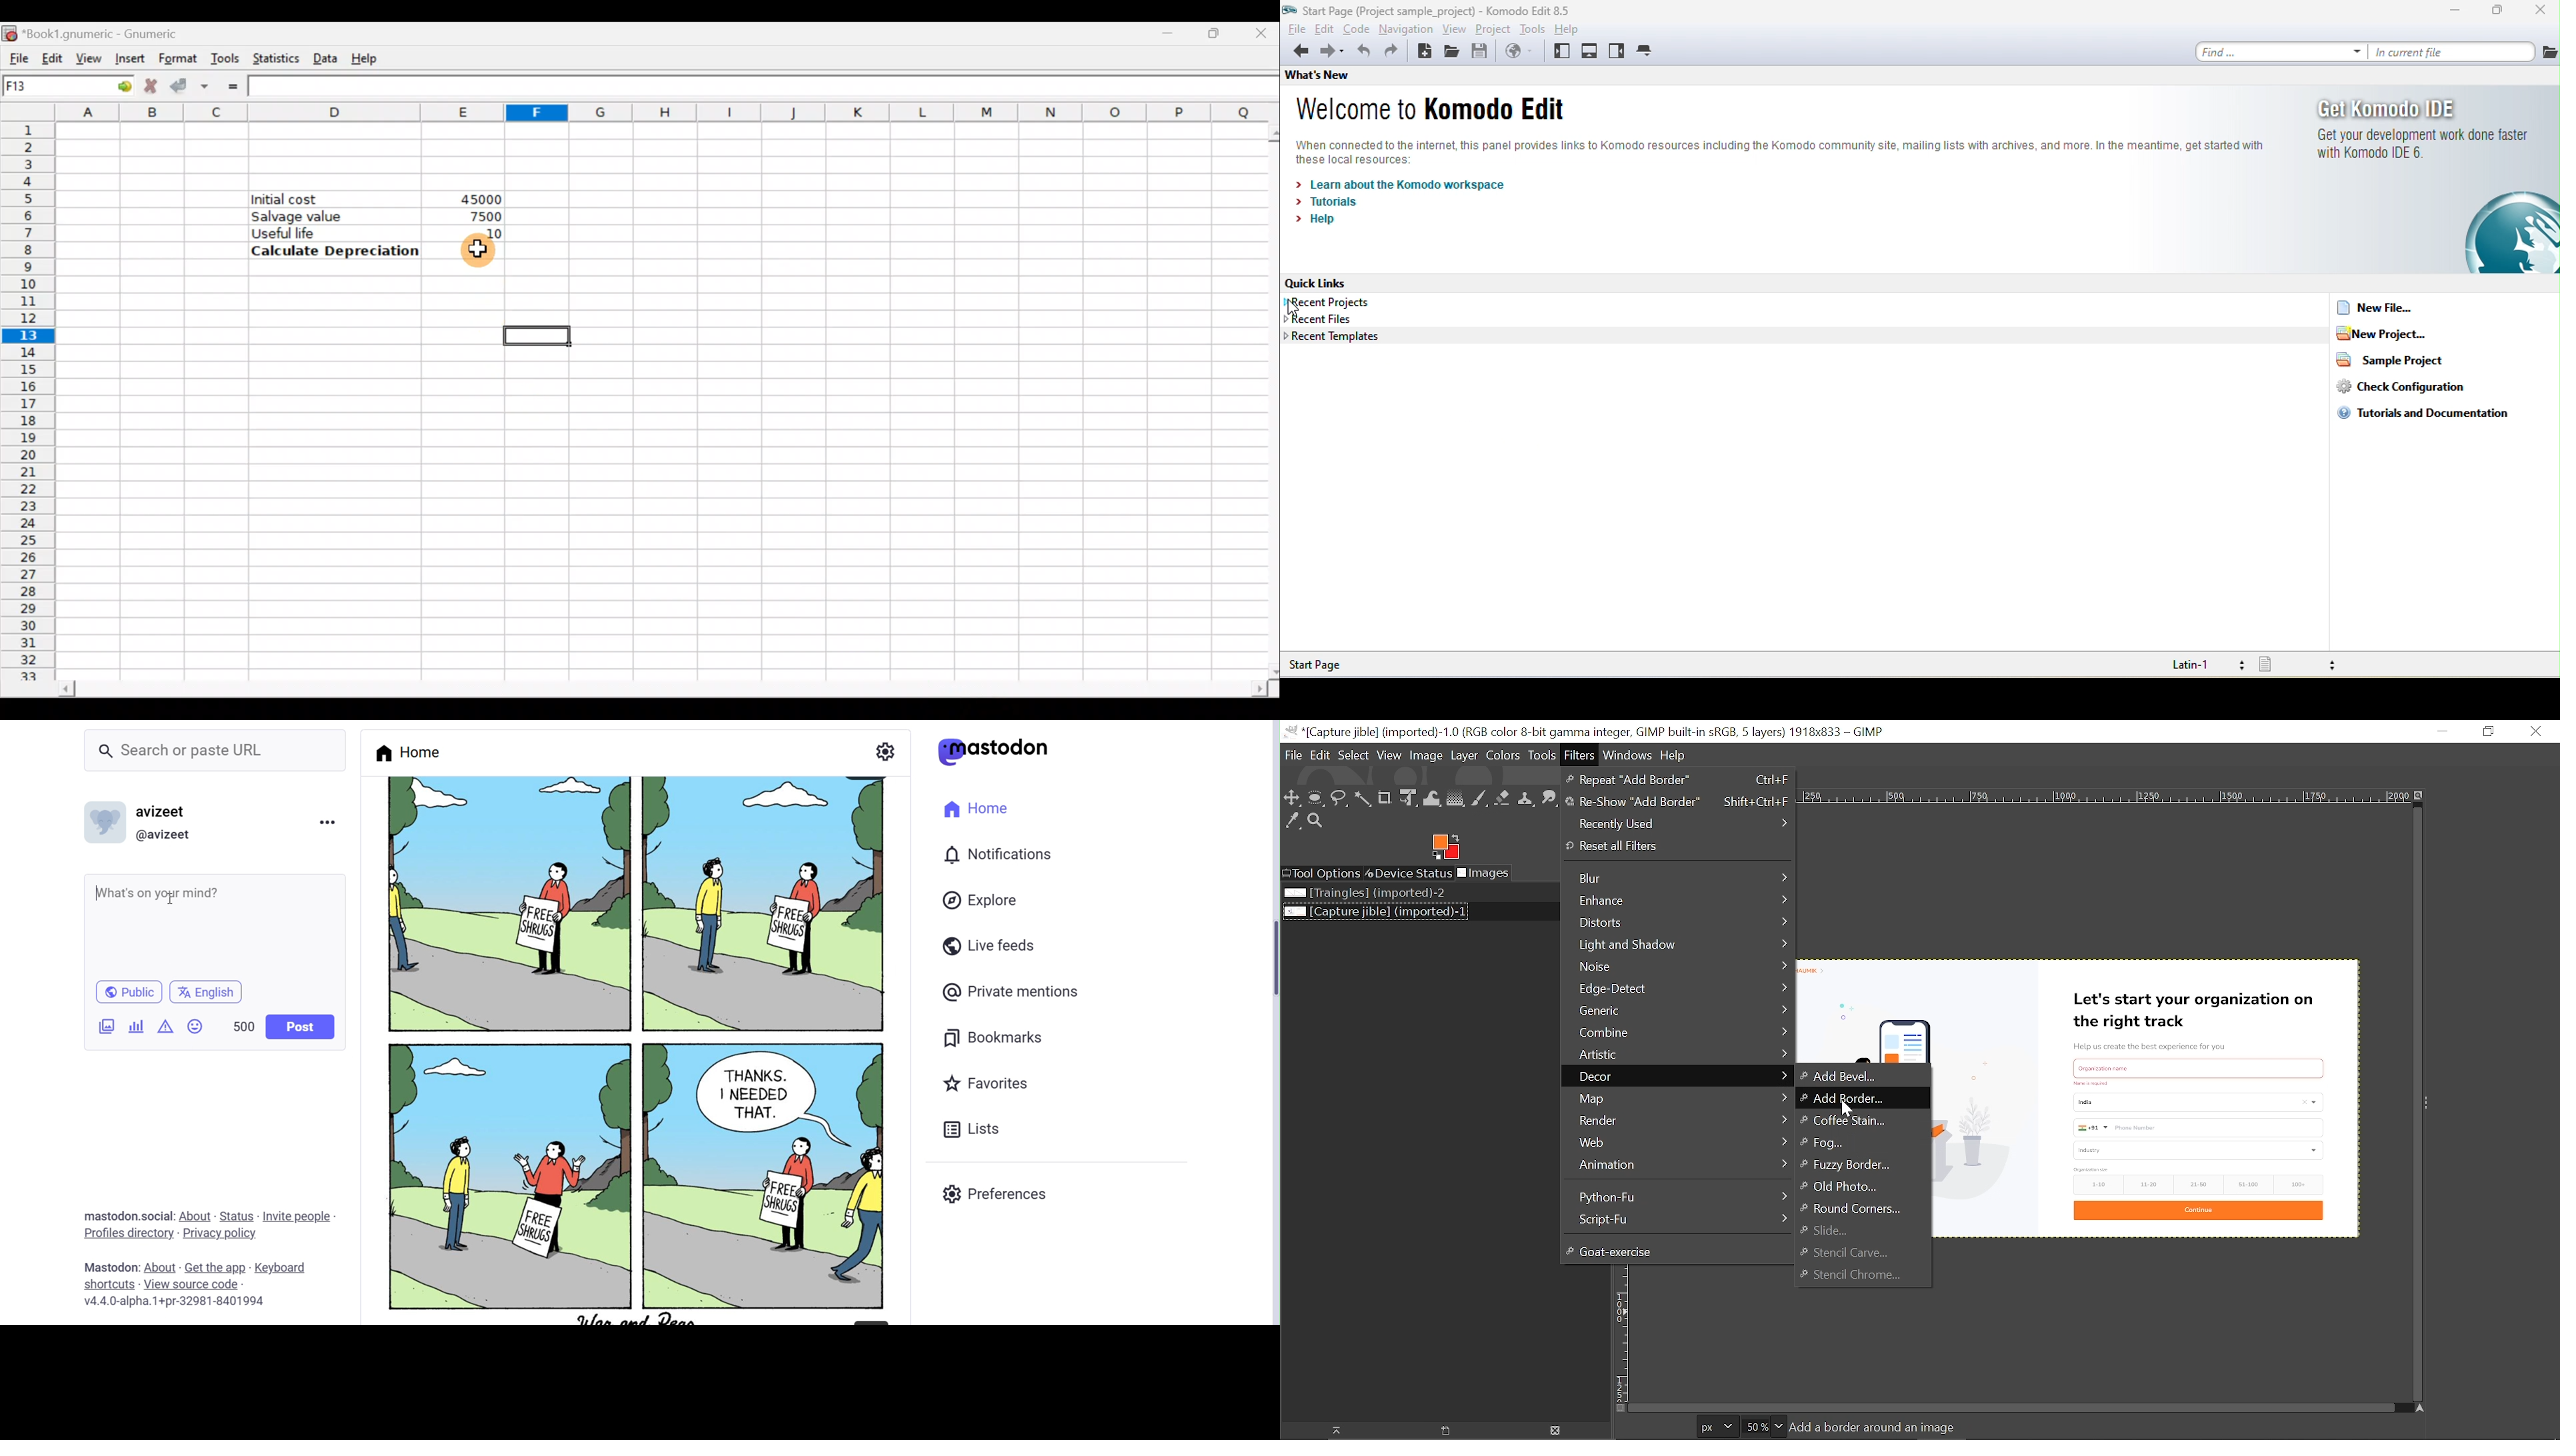  What do you see at coordinates (978, 811) in the screenshot?
I see `Home` at bounding box center [978, 811].